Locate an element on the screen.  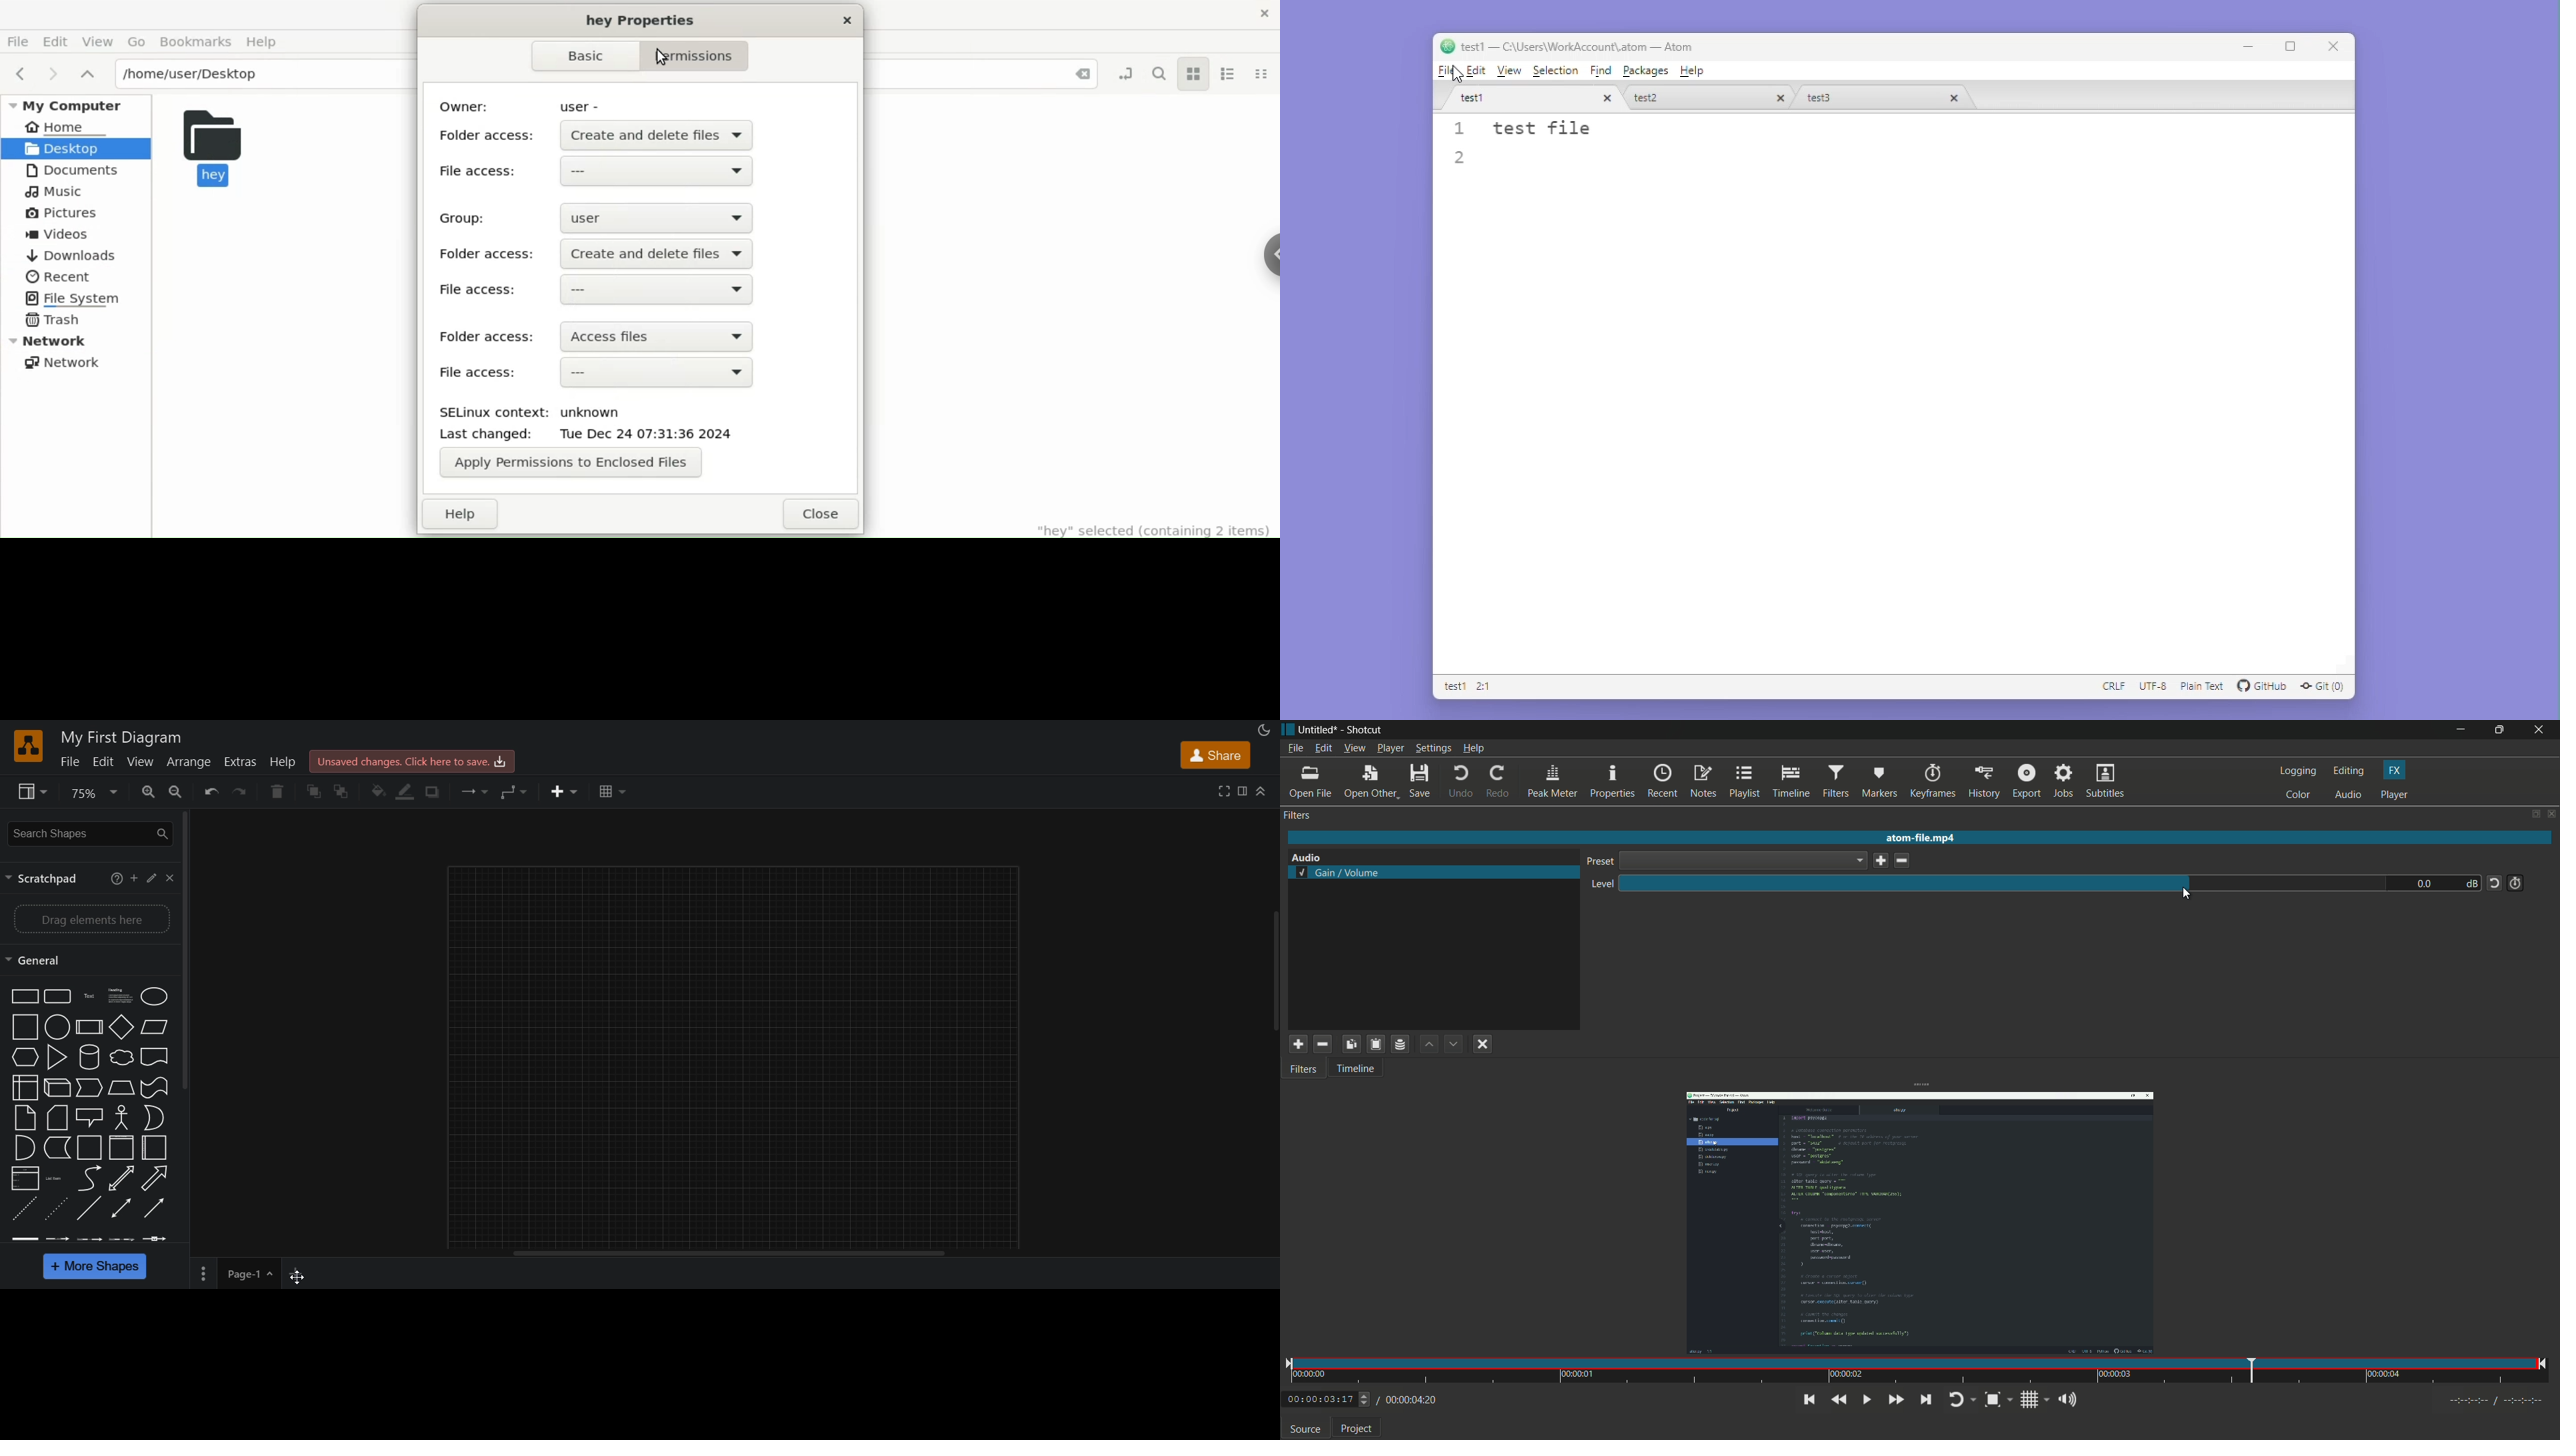
toggle zoom is located at coordinates (1998, 1401).